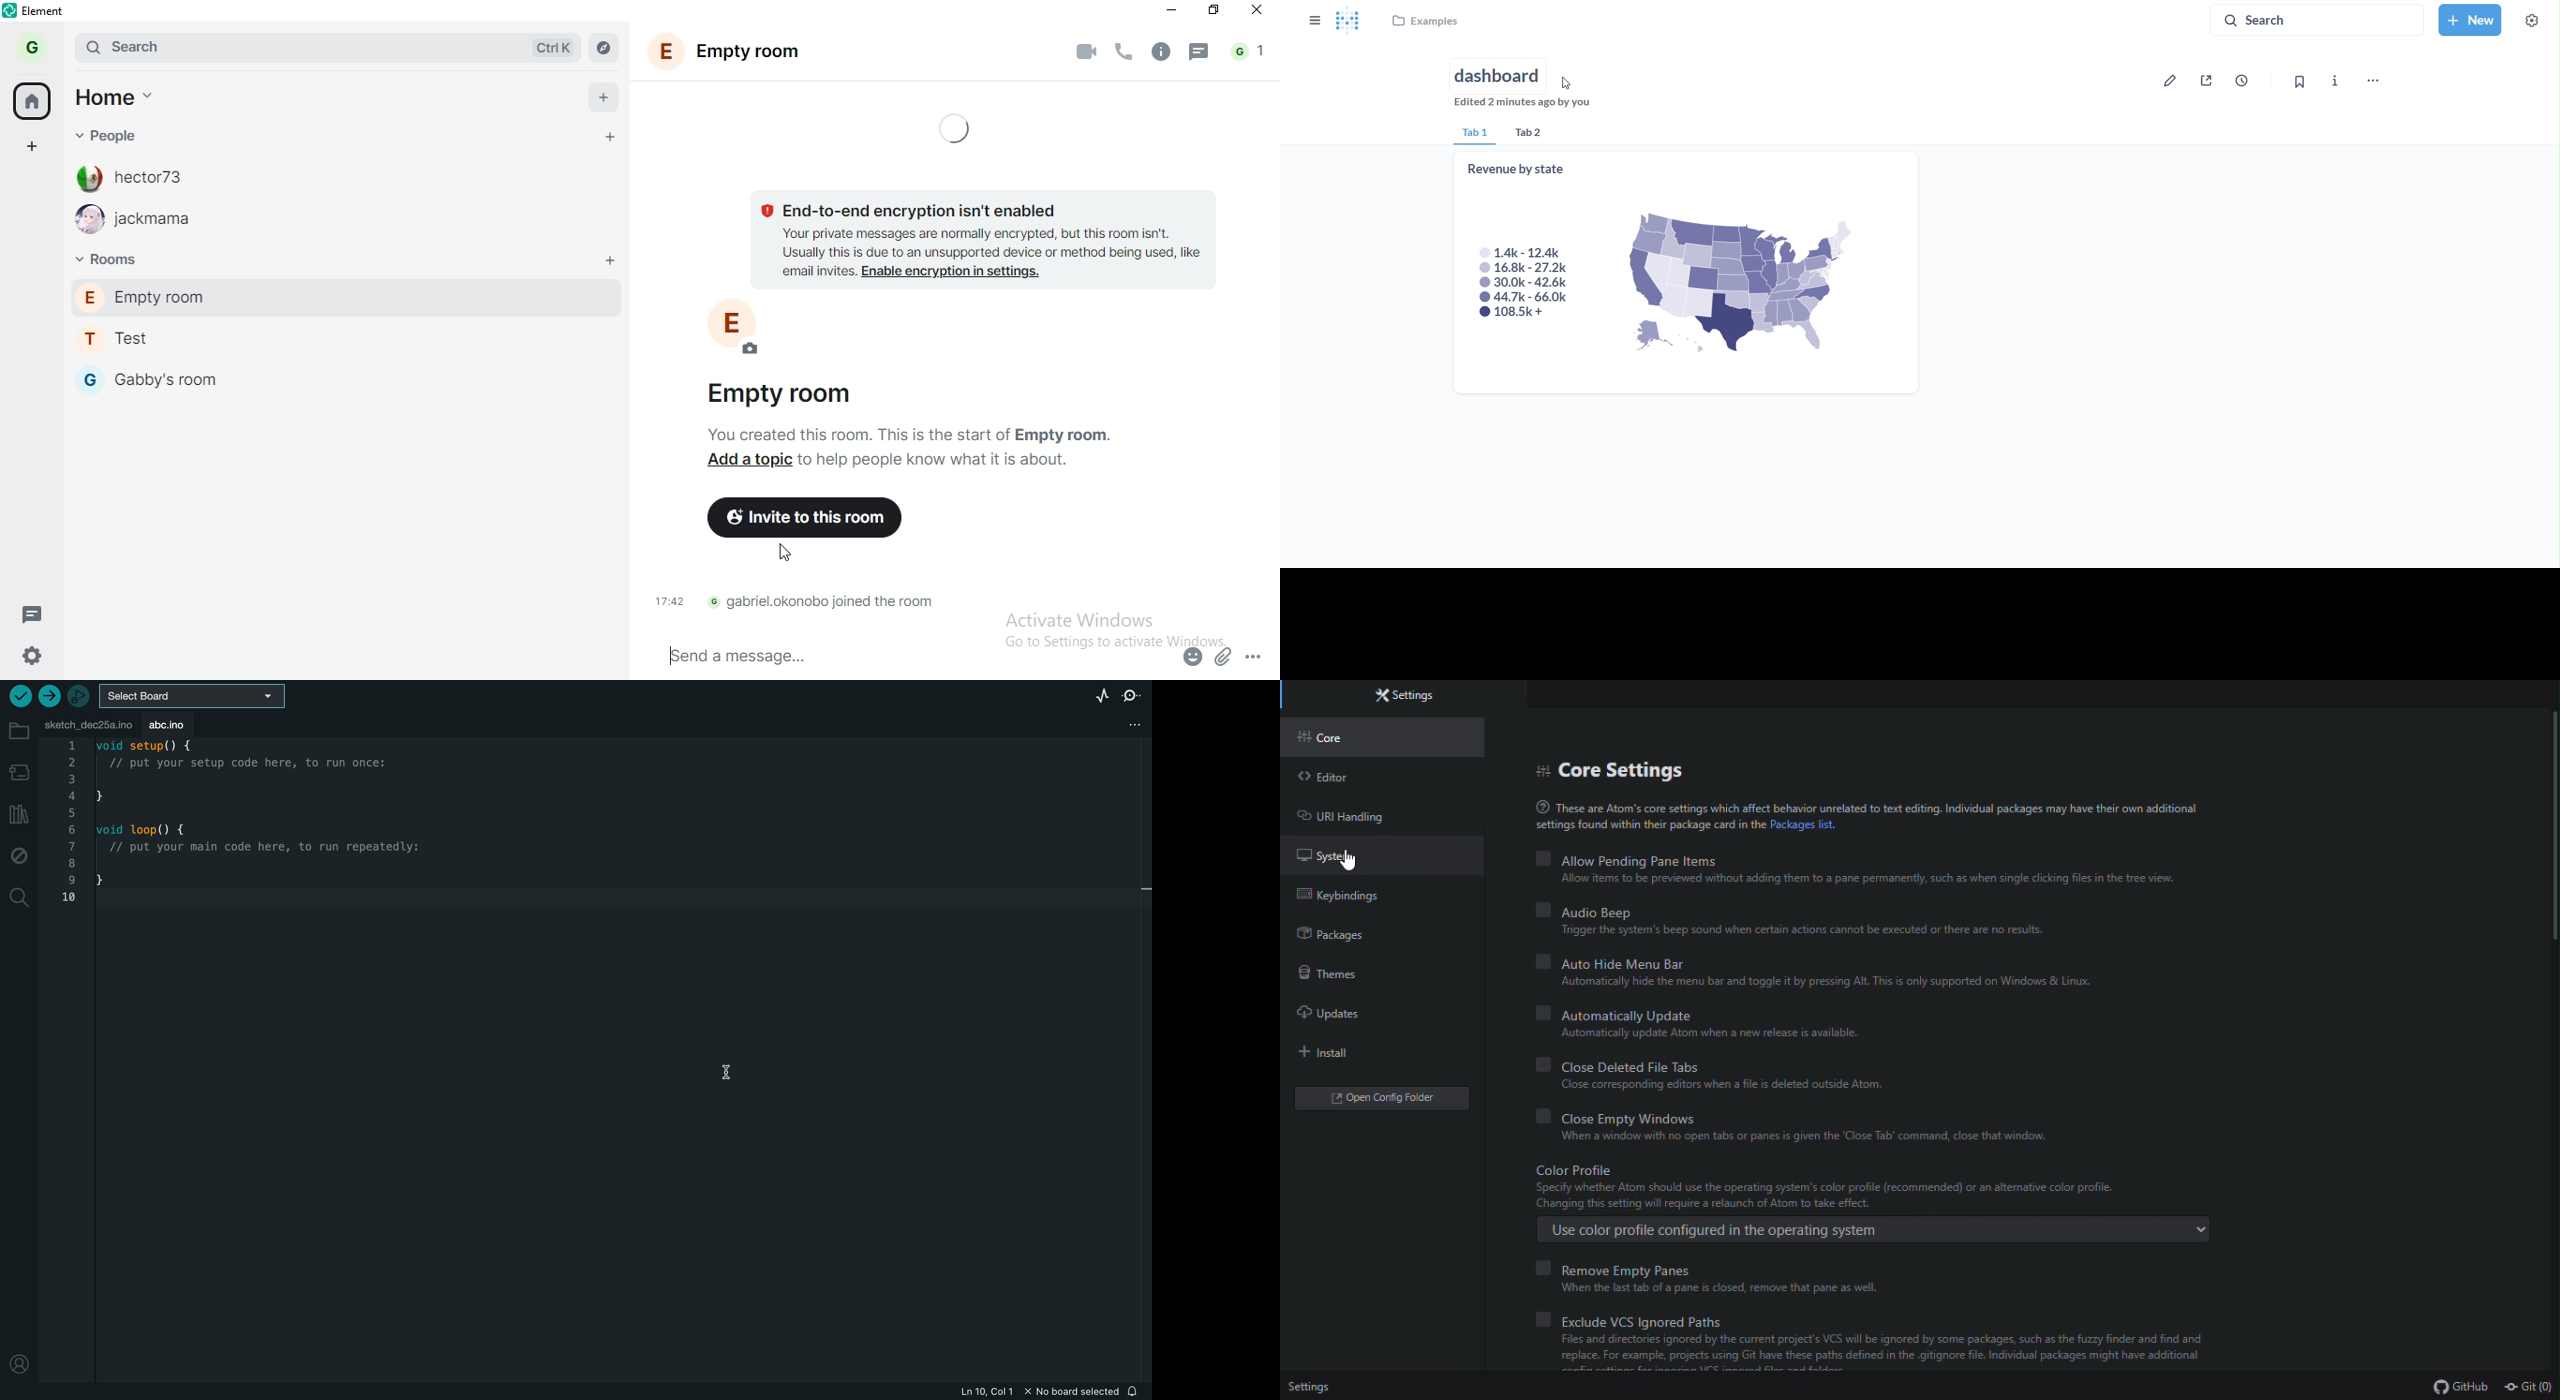  Describe the element at coordinates (2335, 81) in the screenshot. I see `more info` at that location.